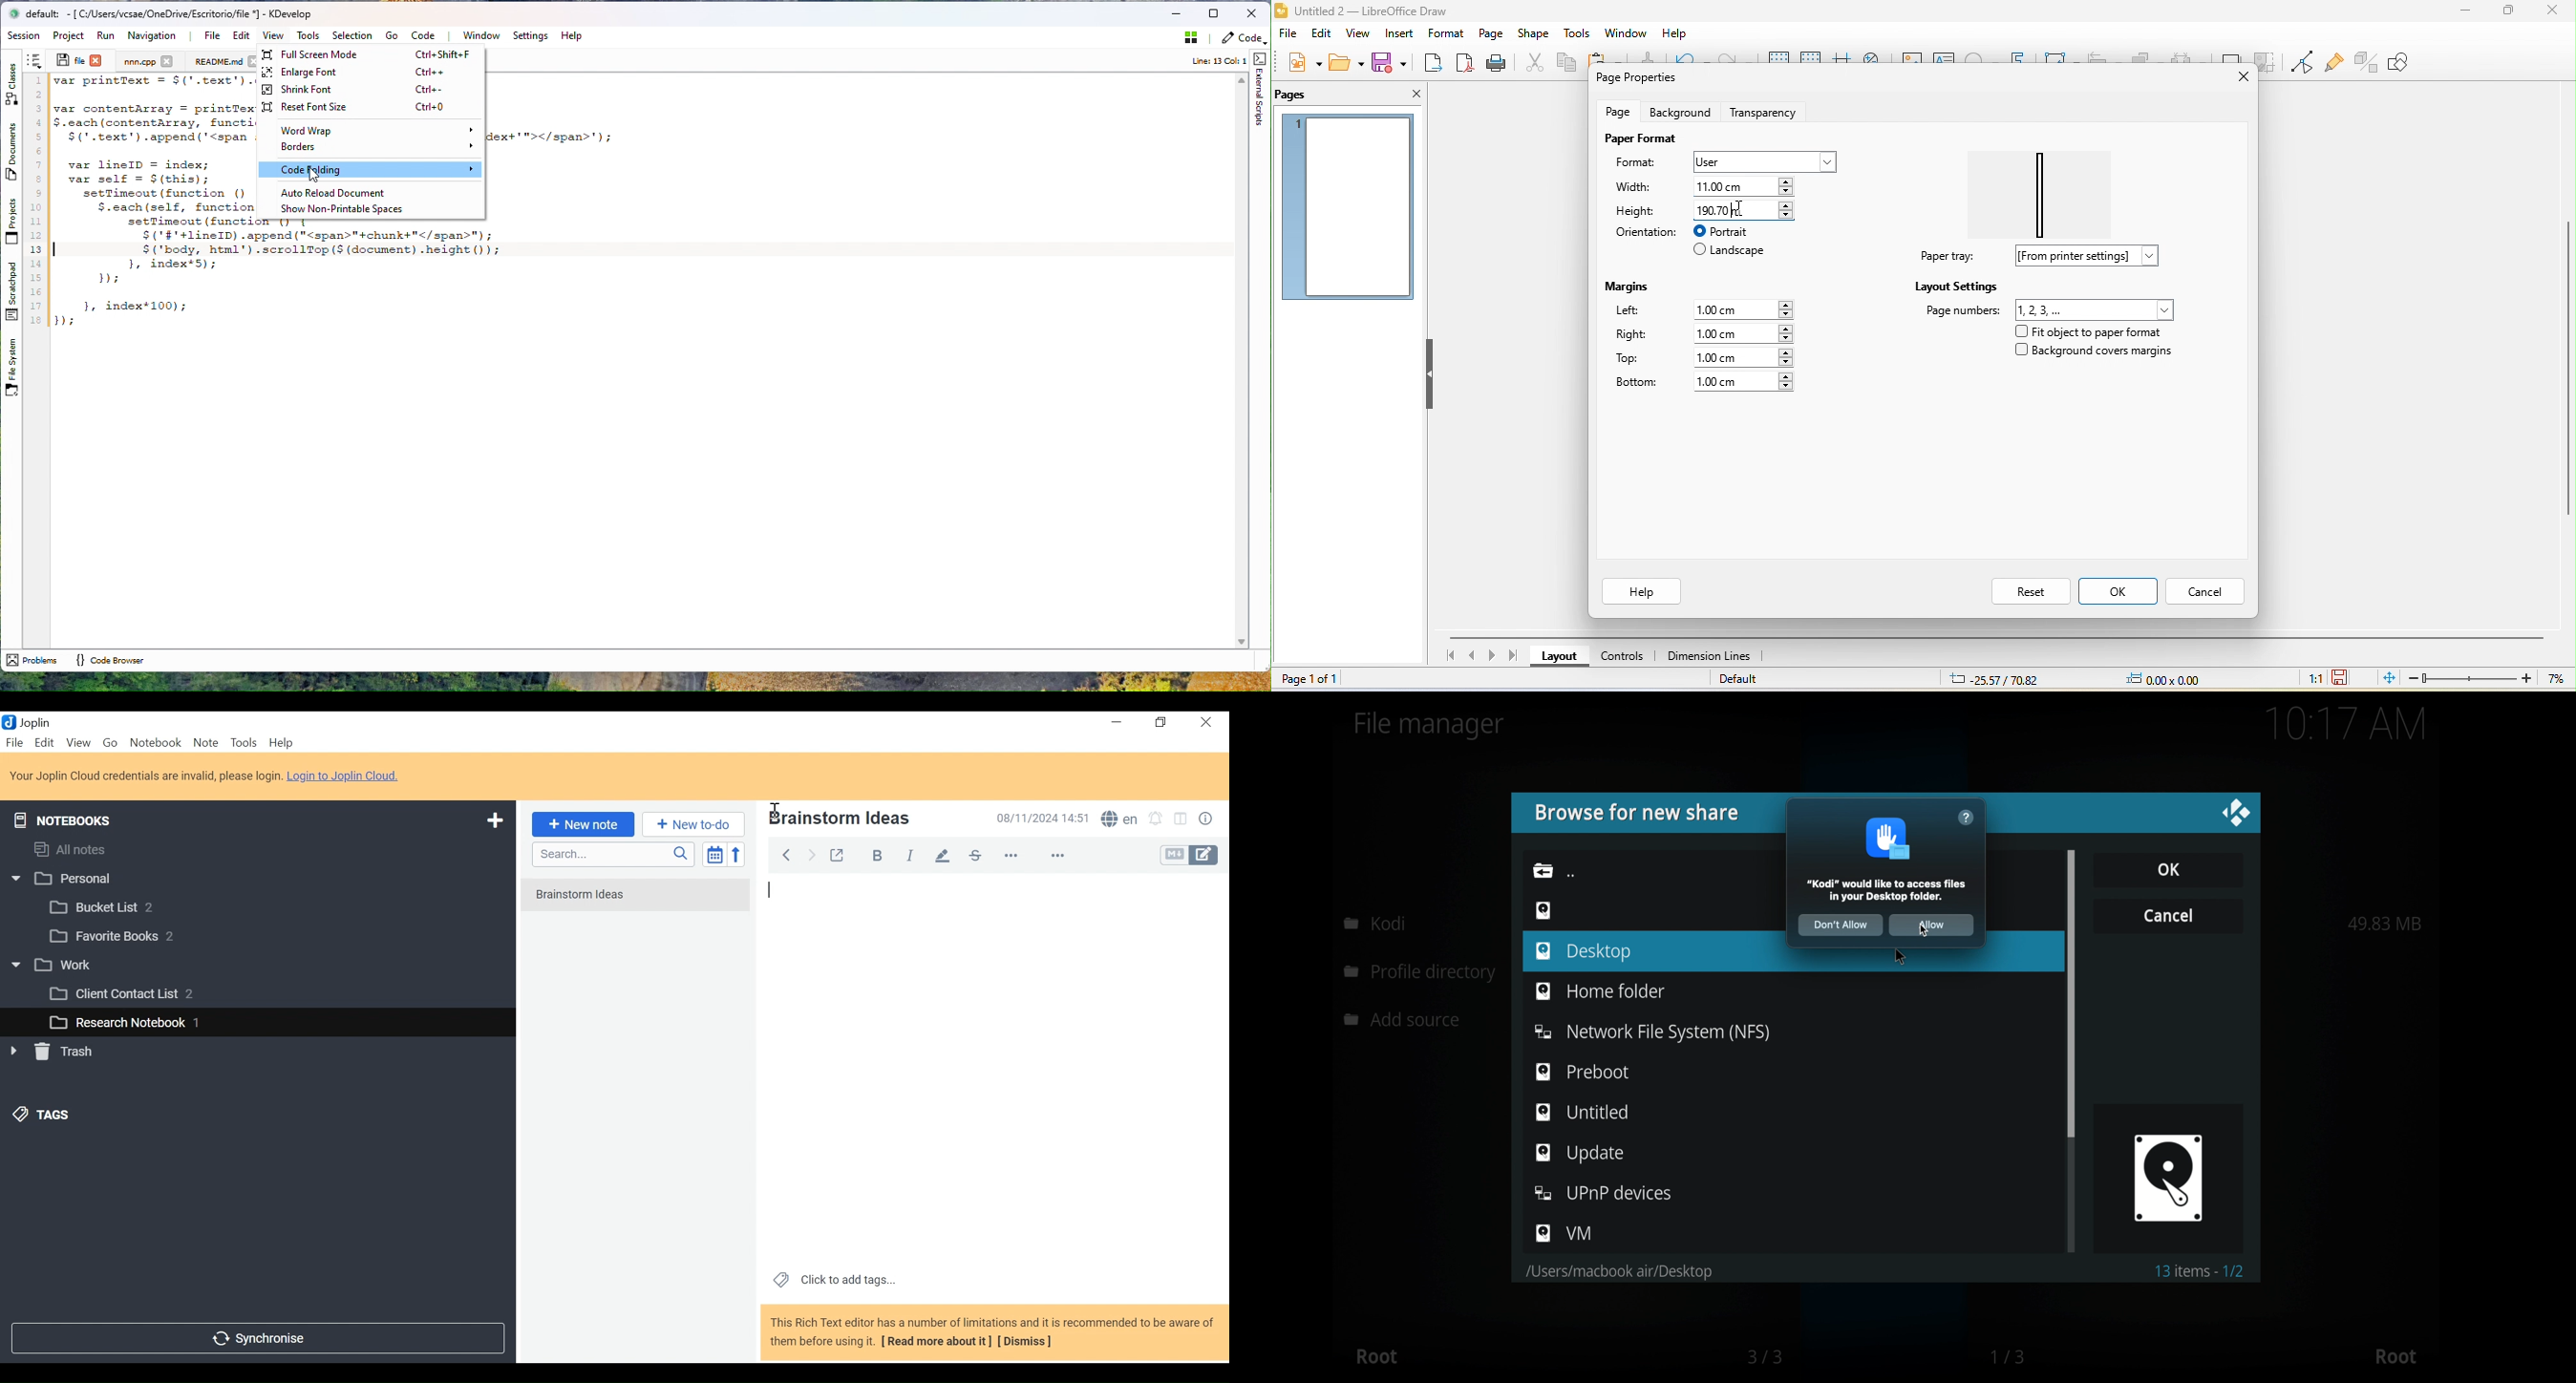 This screenshot has height=1400, width=2576. Describe the element at coordinates (2311, 677) in the screenshot. I see `1:1` at that location.